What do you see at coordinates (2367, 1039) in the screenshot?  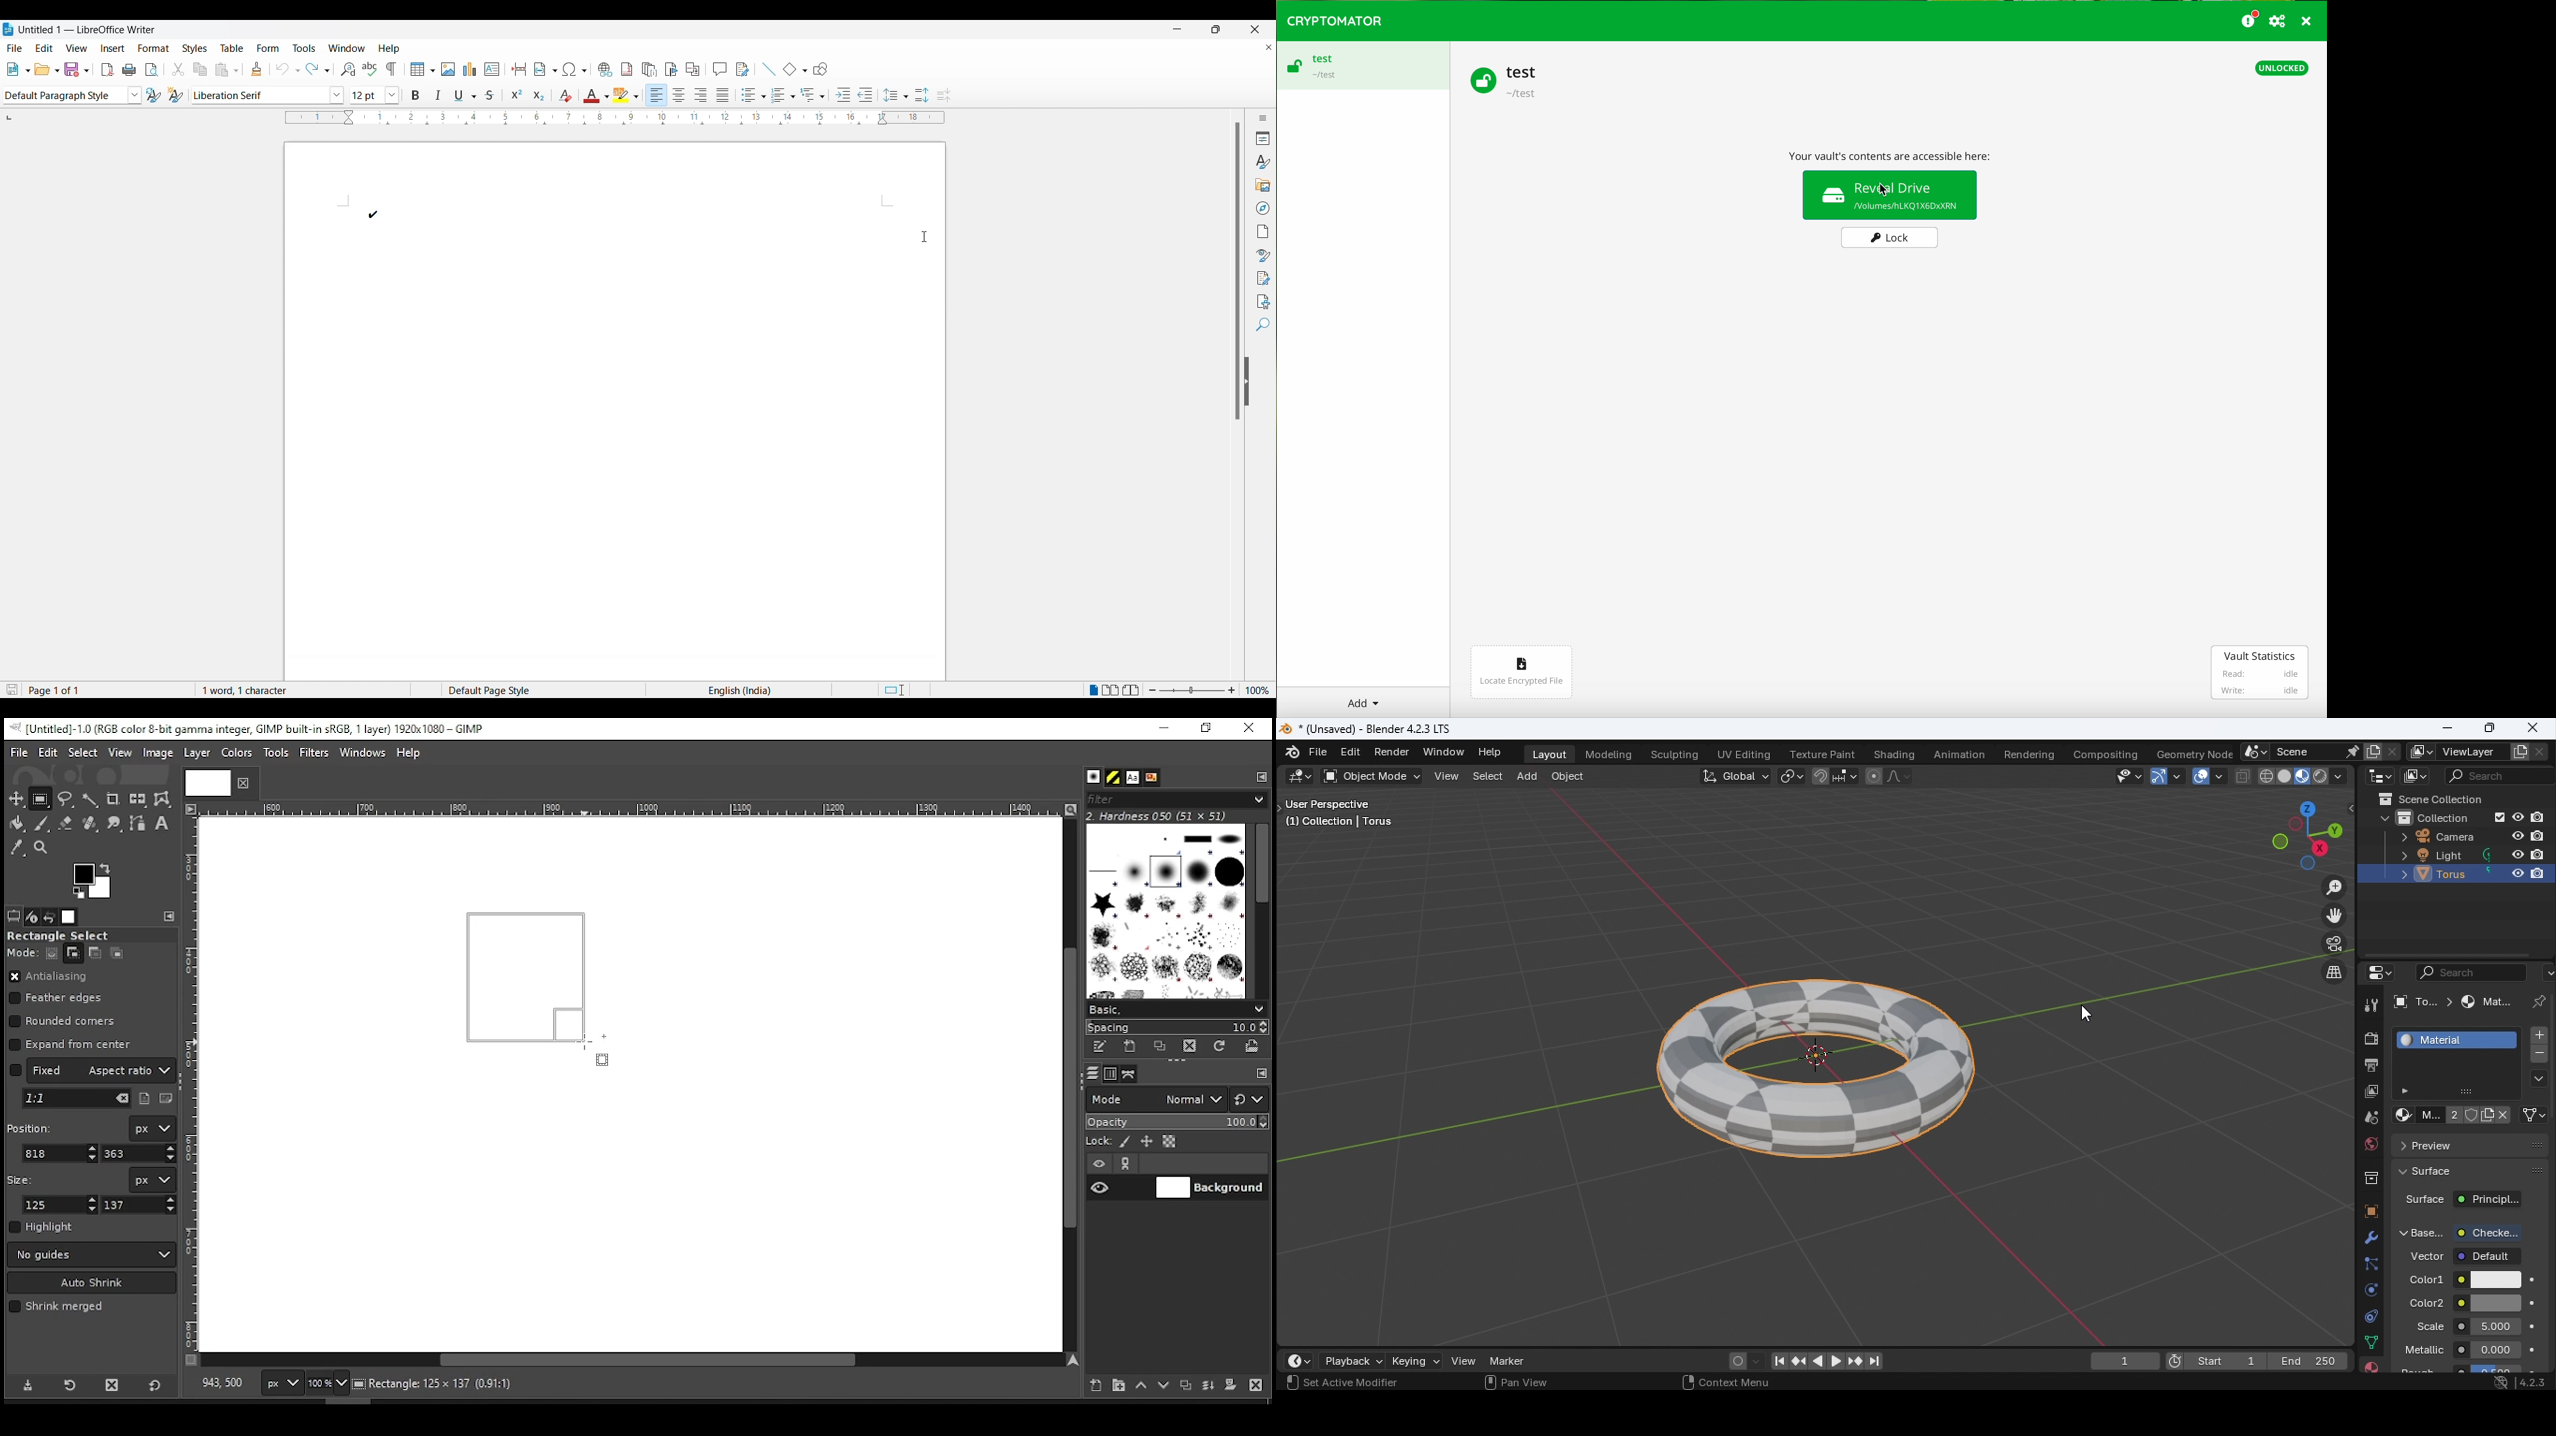 I see `Render` at bounding box center [2367, 1039].